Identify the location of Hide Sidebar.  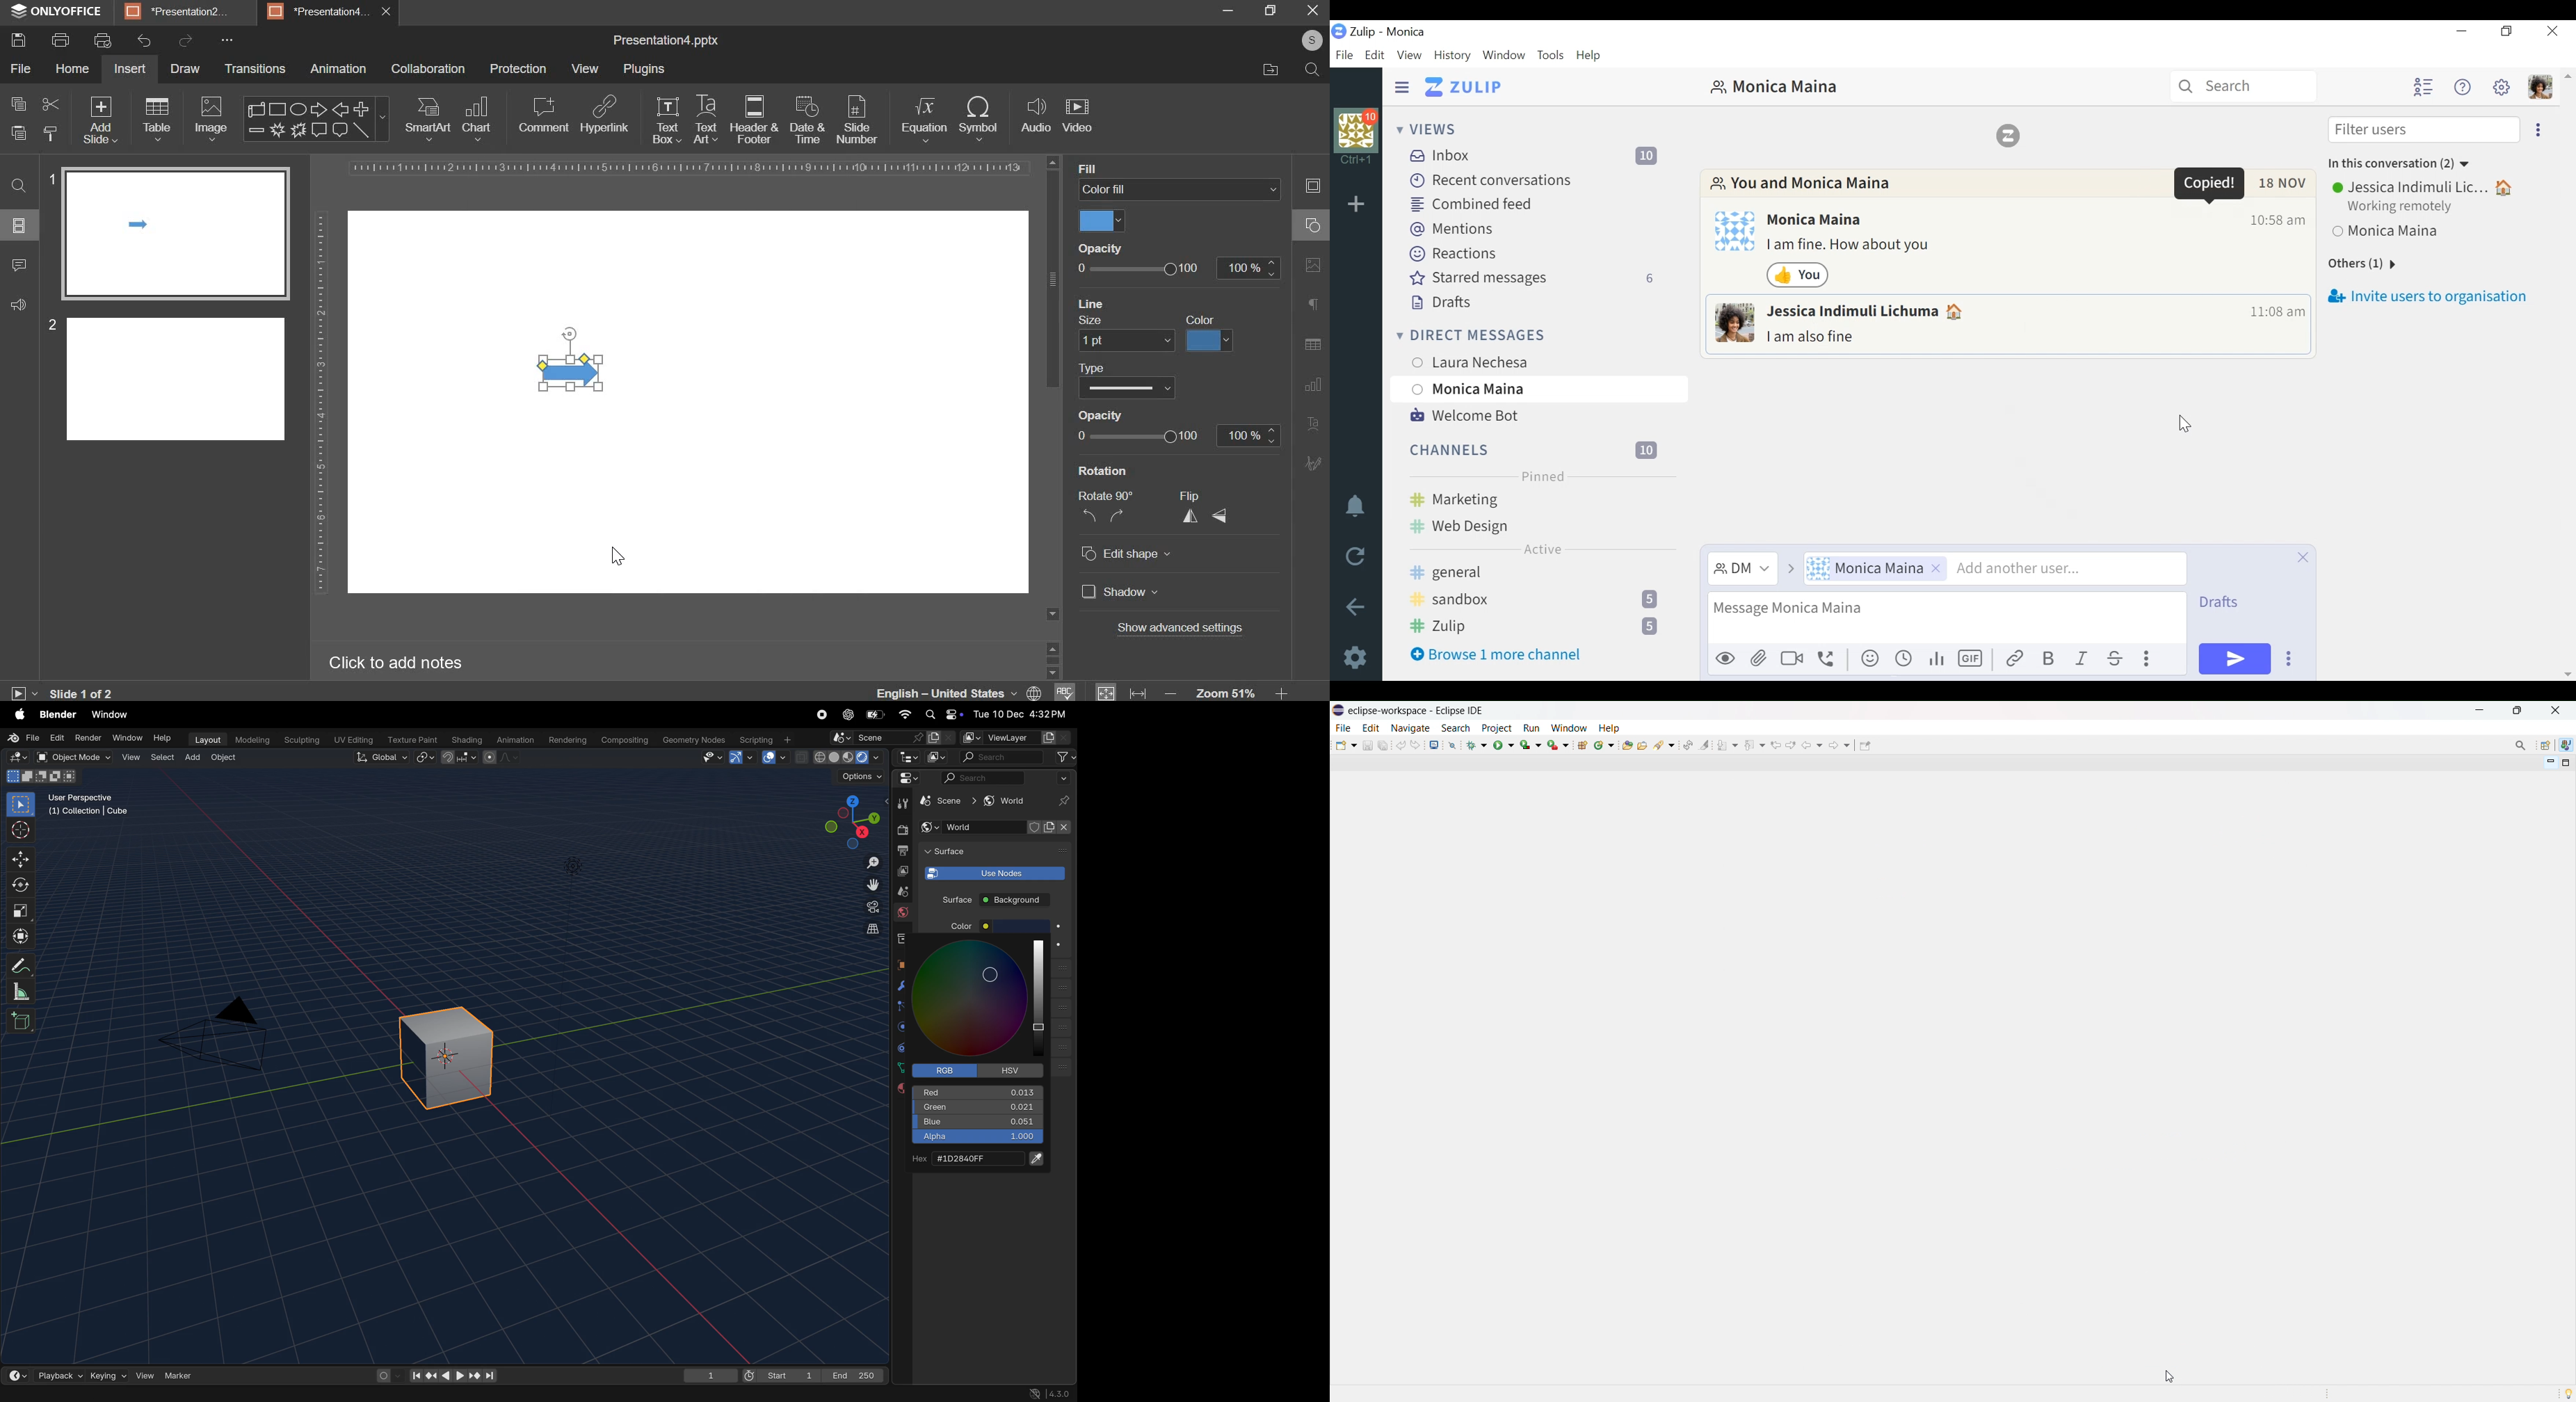
(1402, 86).